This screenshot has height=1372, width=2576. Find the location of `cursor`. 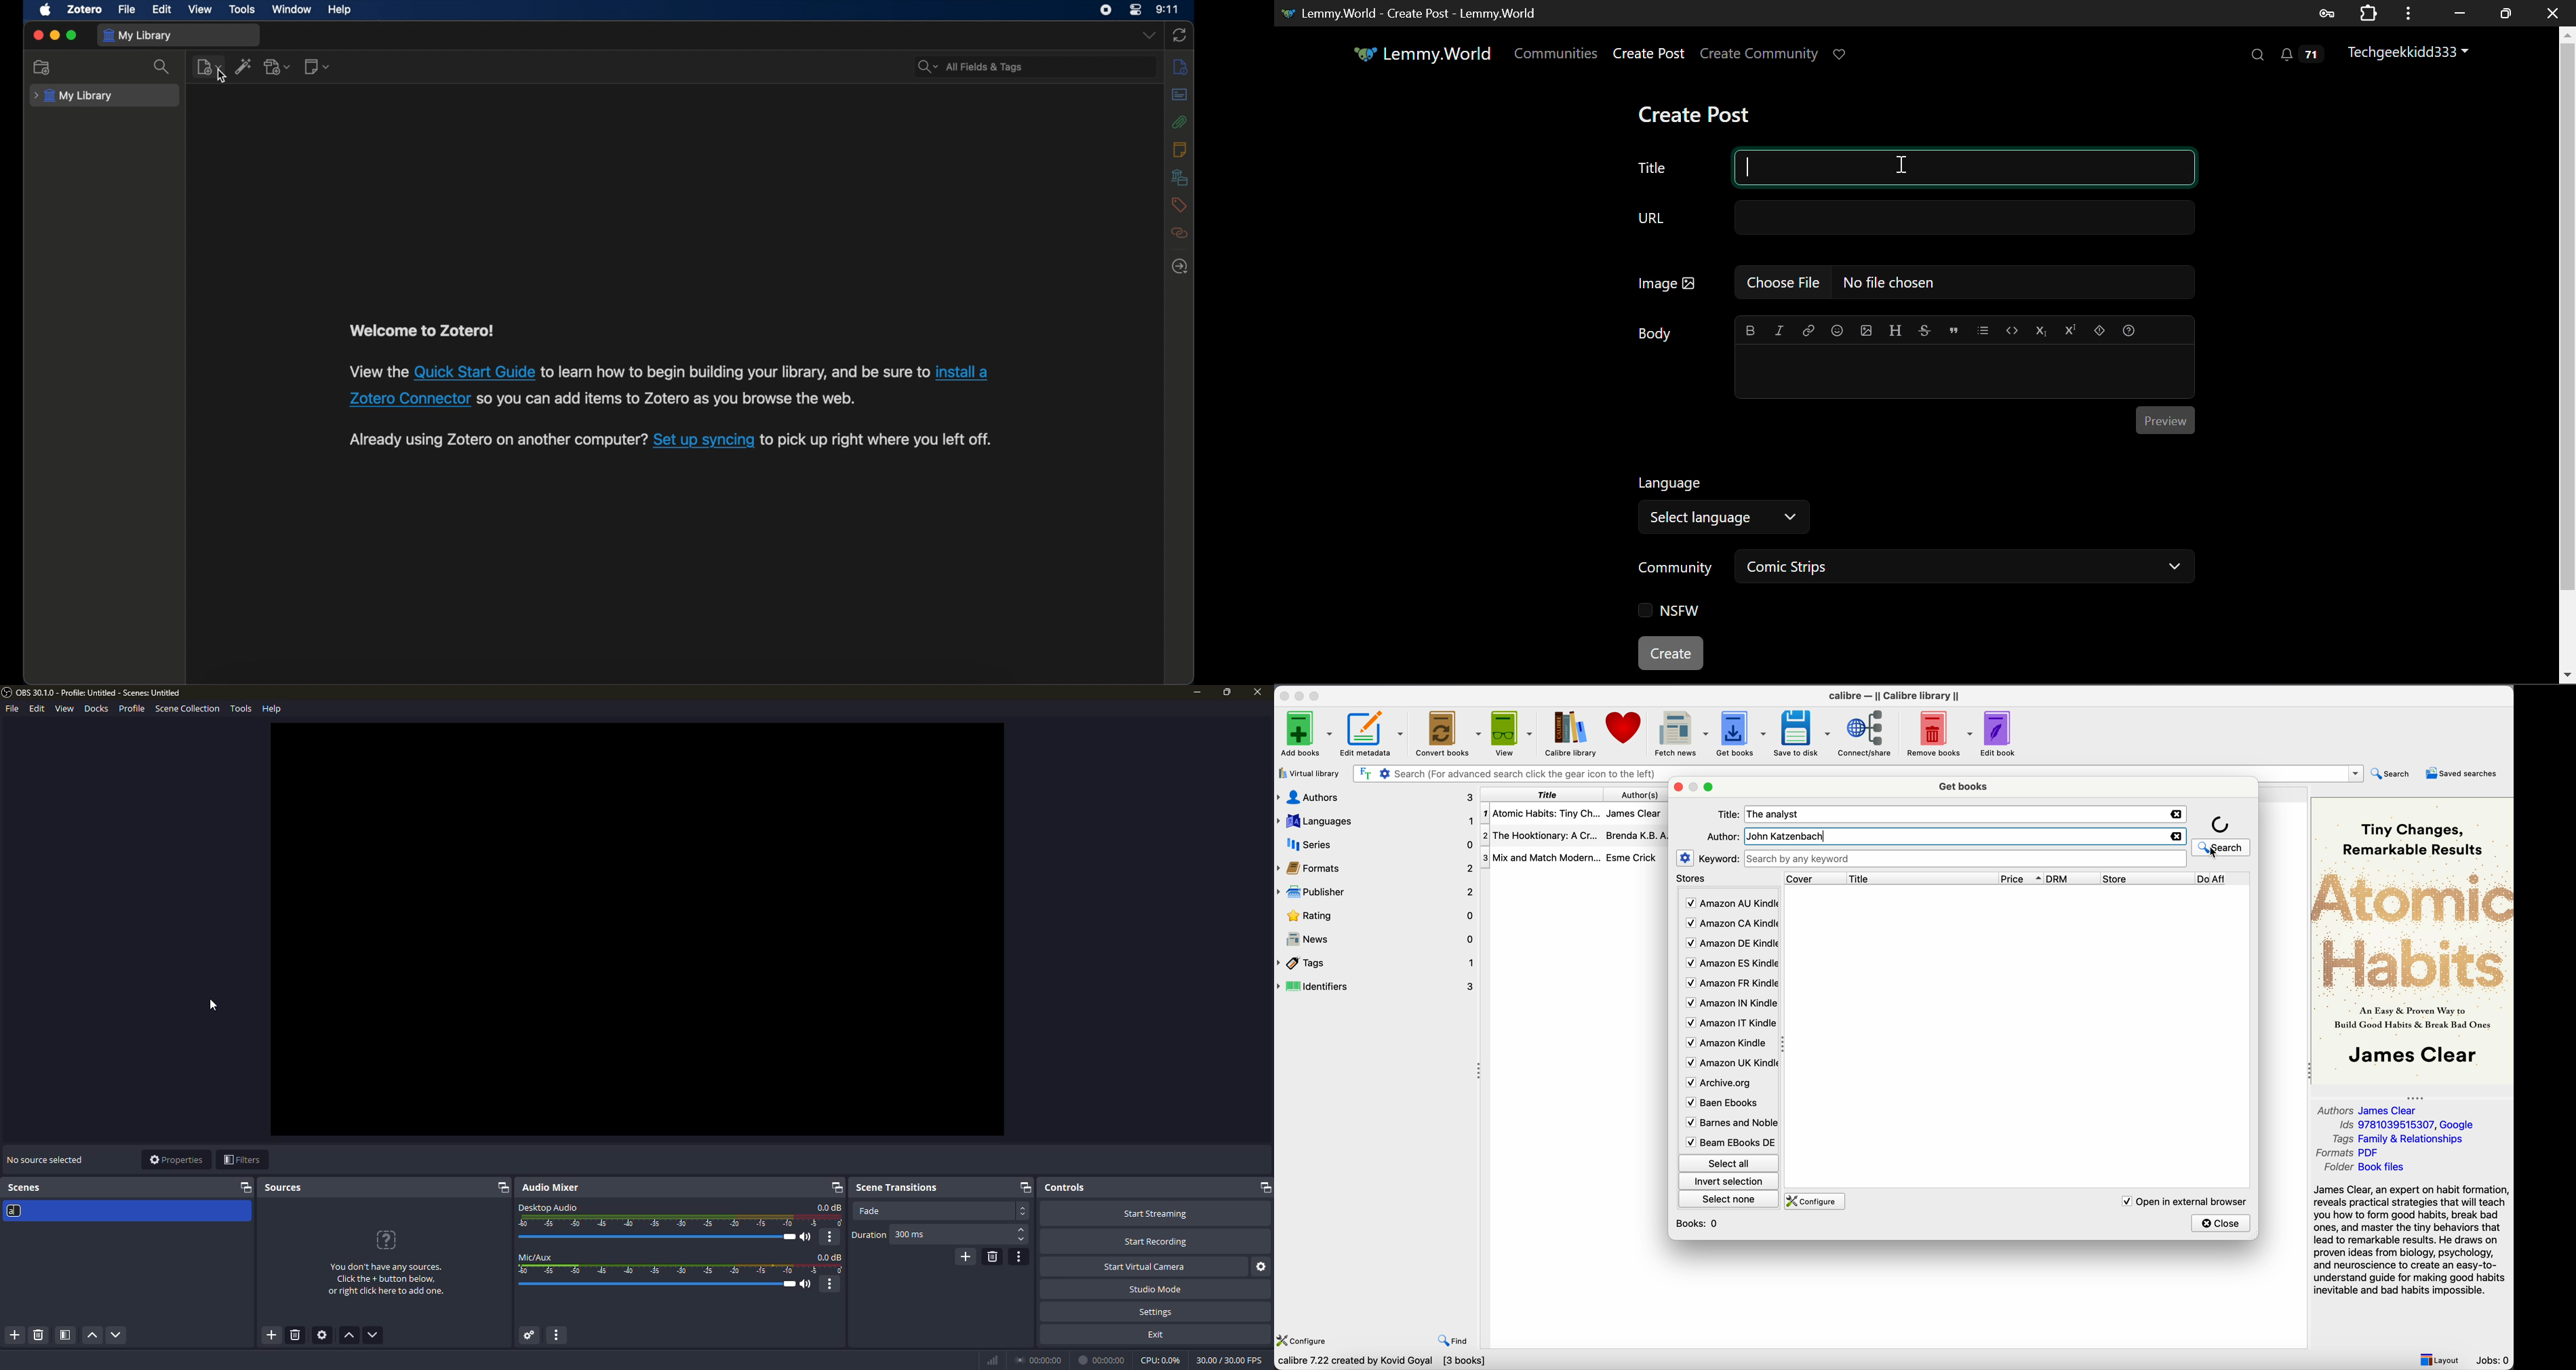

cursor is located at coordinates (2214, 854).